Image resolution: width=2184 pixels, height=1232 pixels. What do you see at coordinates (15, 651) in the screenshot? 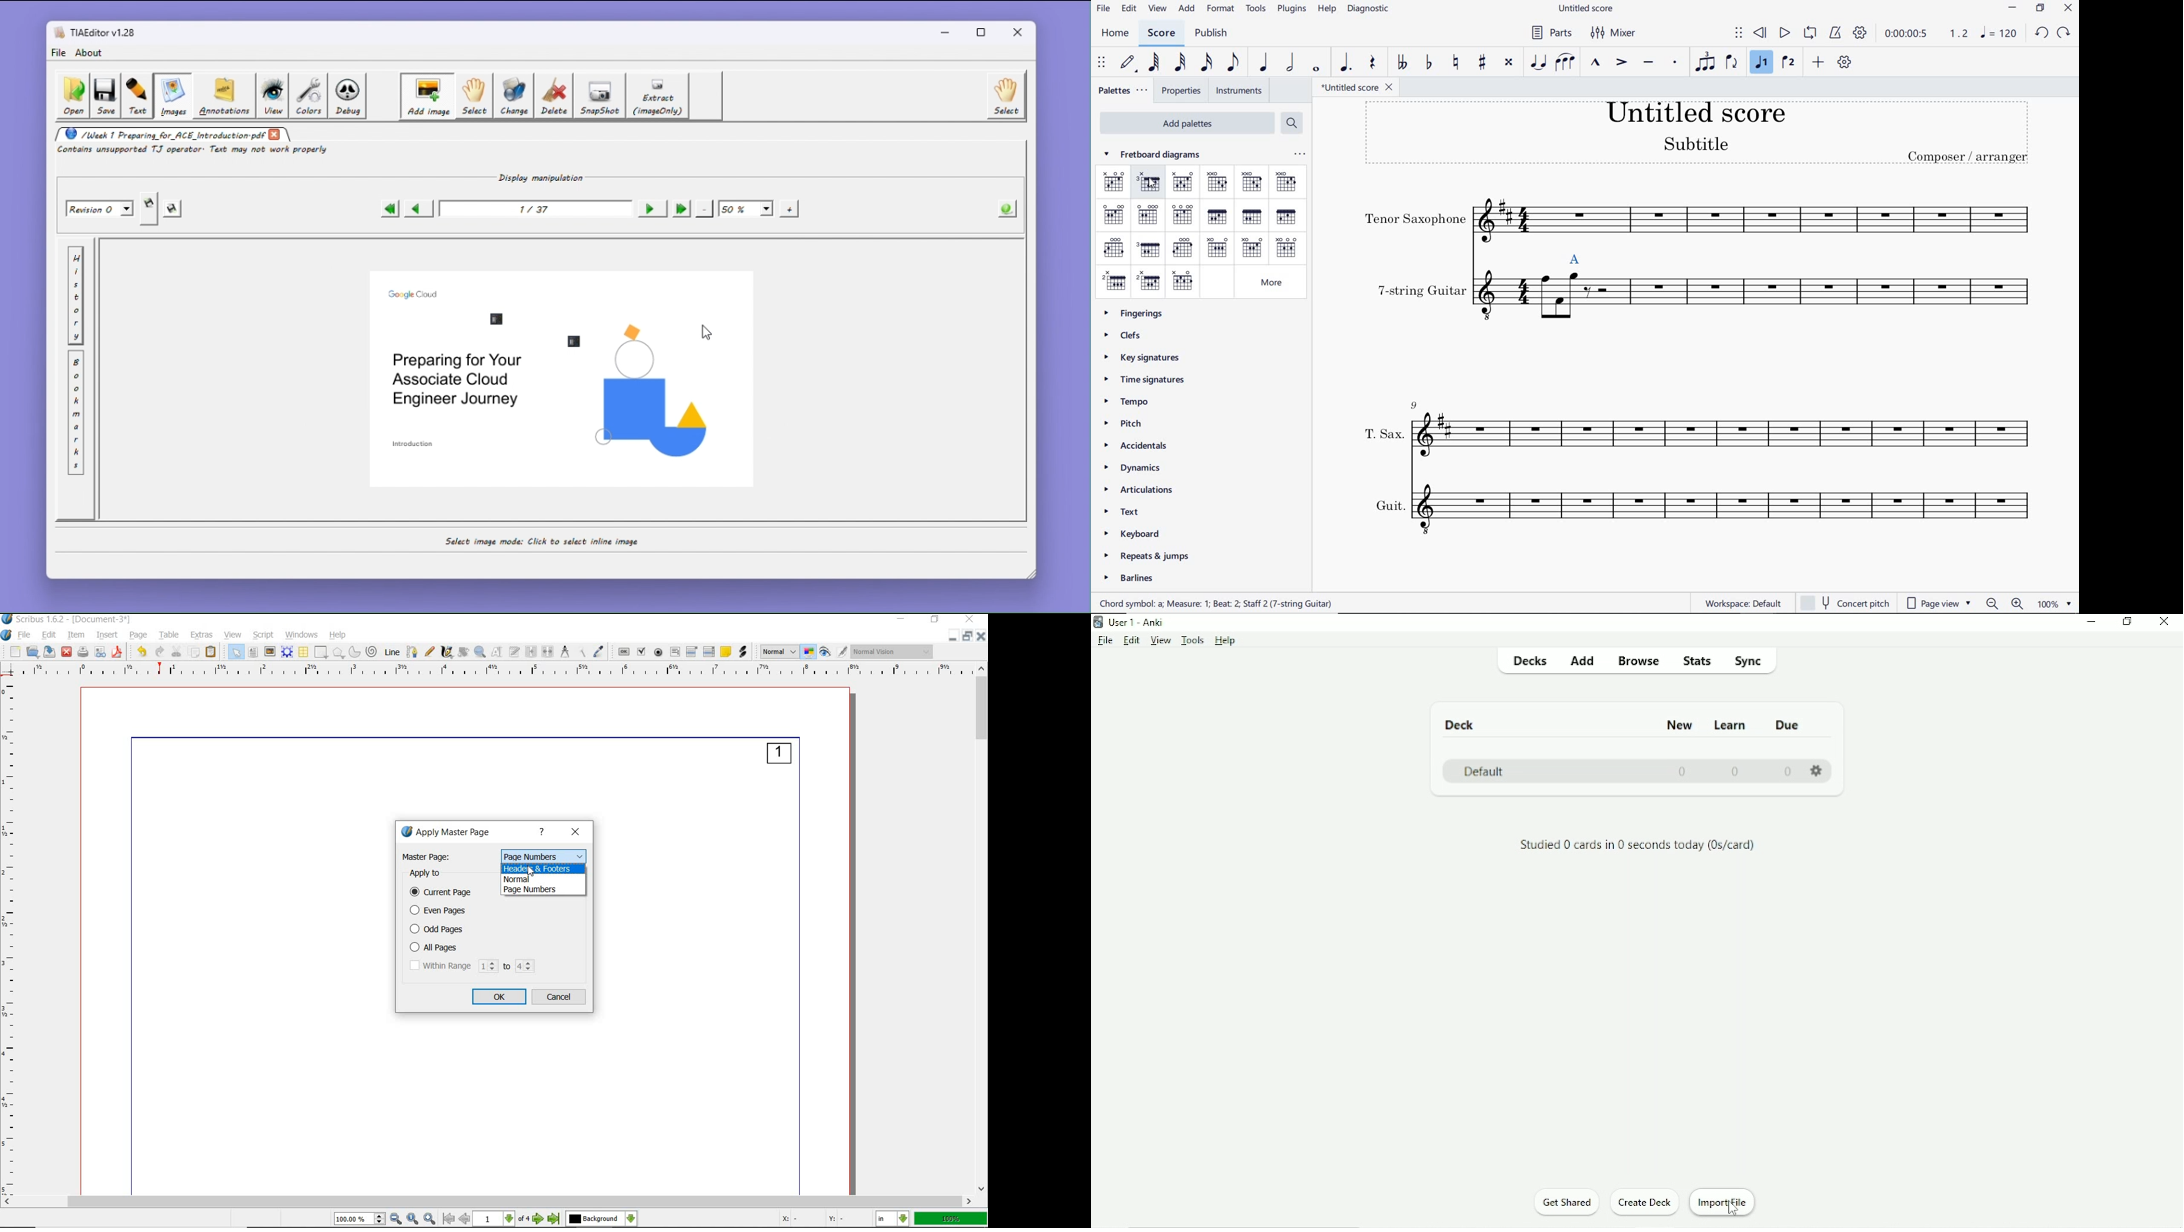
I see `new` at bounding box center [15, 651].